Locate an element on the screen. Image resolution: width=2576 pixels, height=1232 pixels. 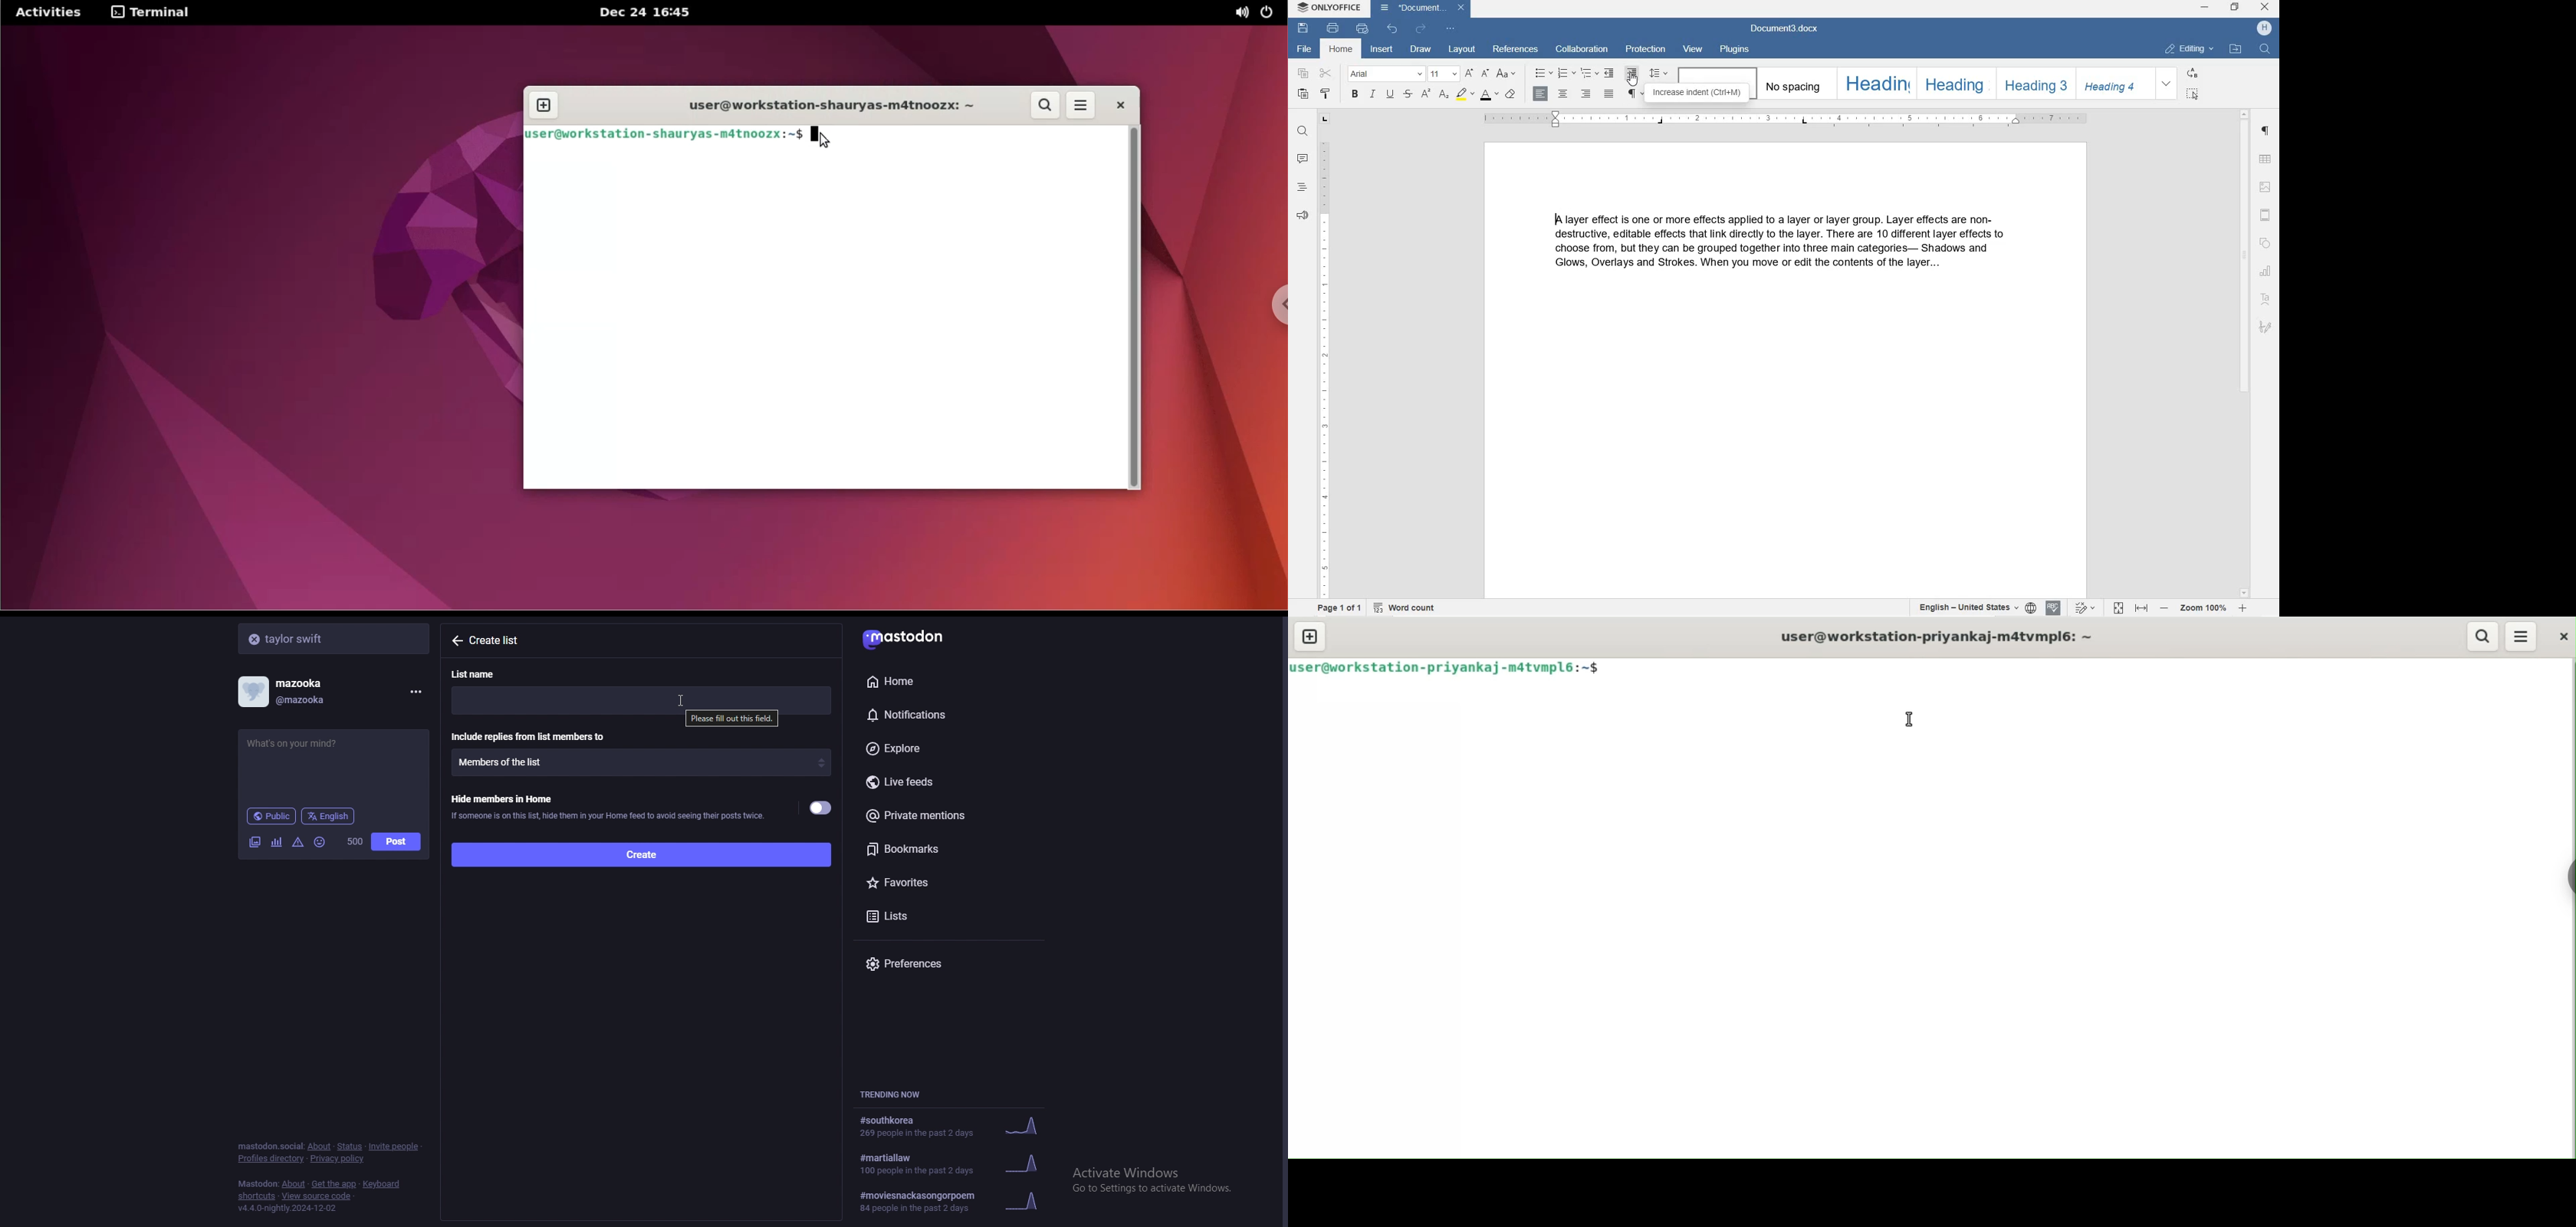
IMAGE is located at coordinates (2267, 188).